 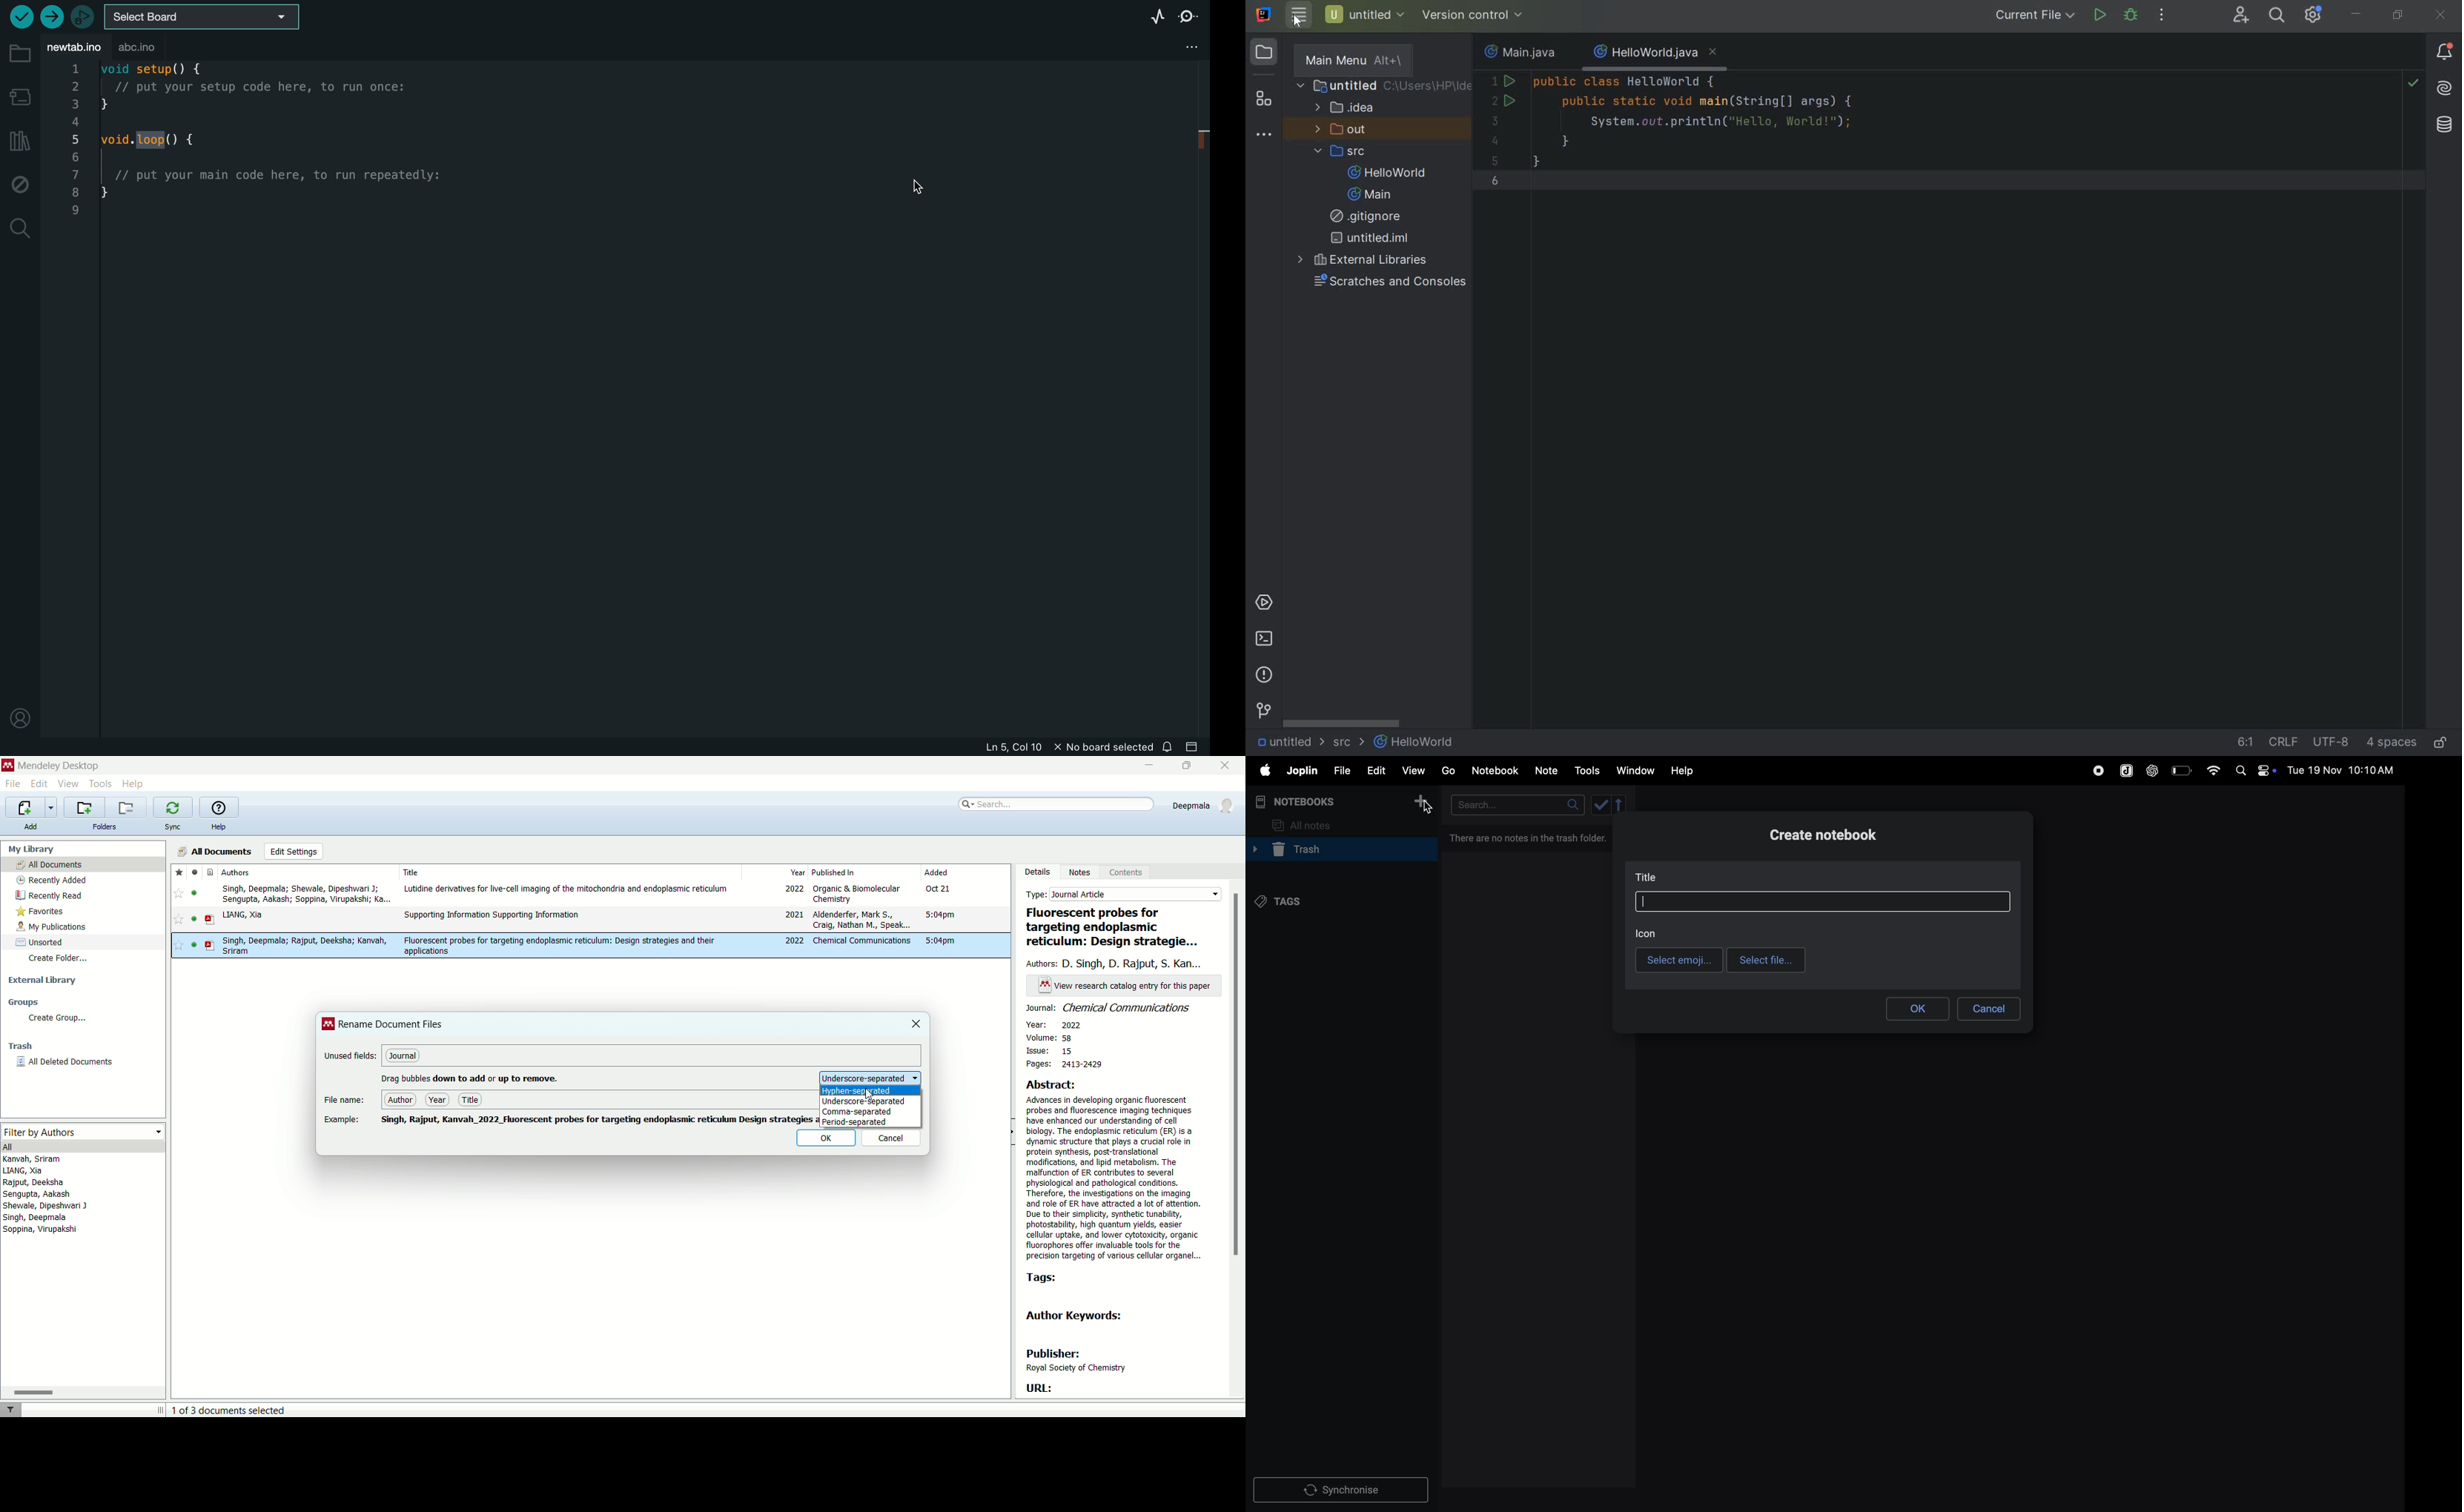 I want to click on journal, so click(x=403, y=1058).